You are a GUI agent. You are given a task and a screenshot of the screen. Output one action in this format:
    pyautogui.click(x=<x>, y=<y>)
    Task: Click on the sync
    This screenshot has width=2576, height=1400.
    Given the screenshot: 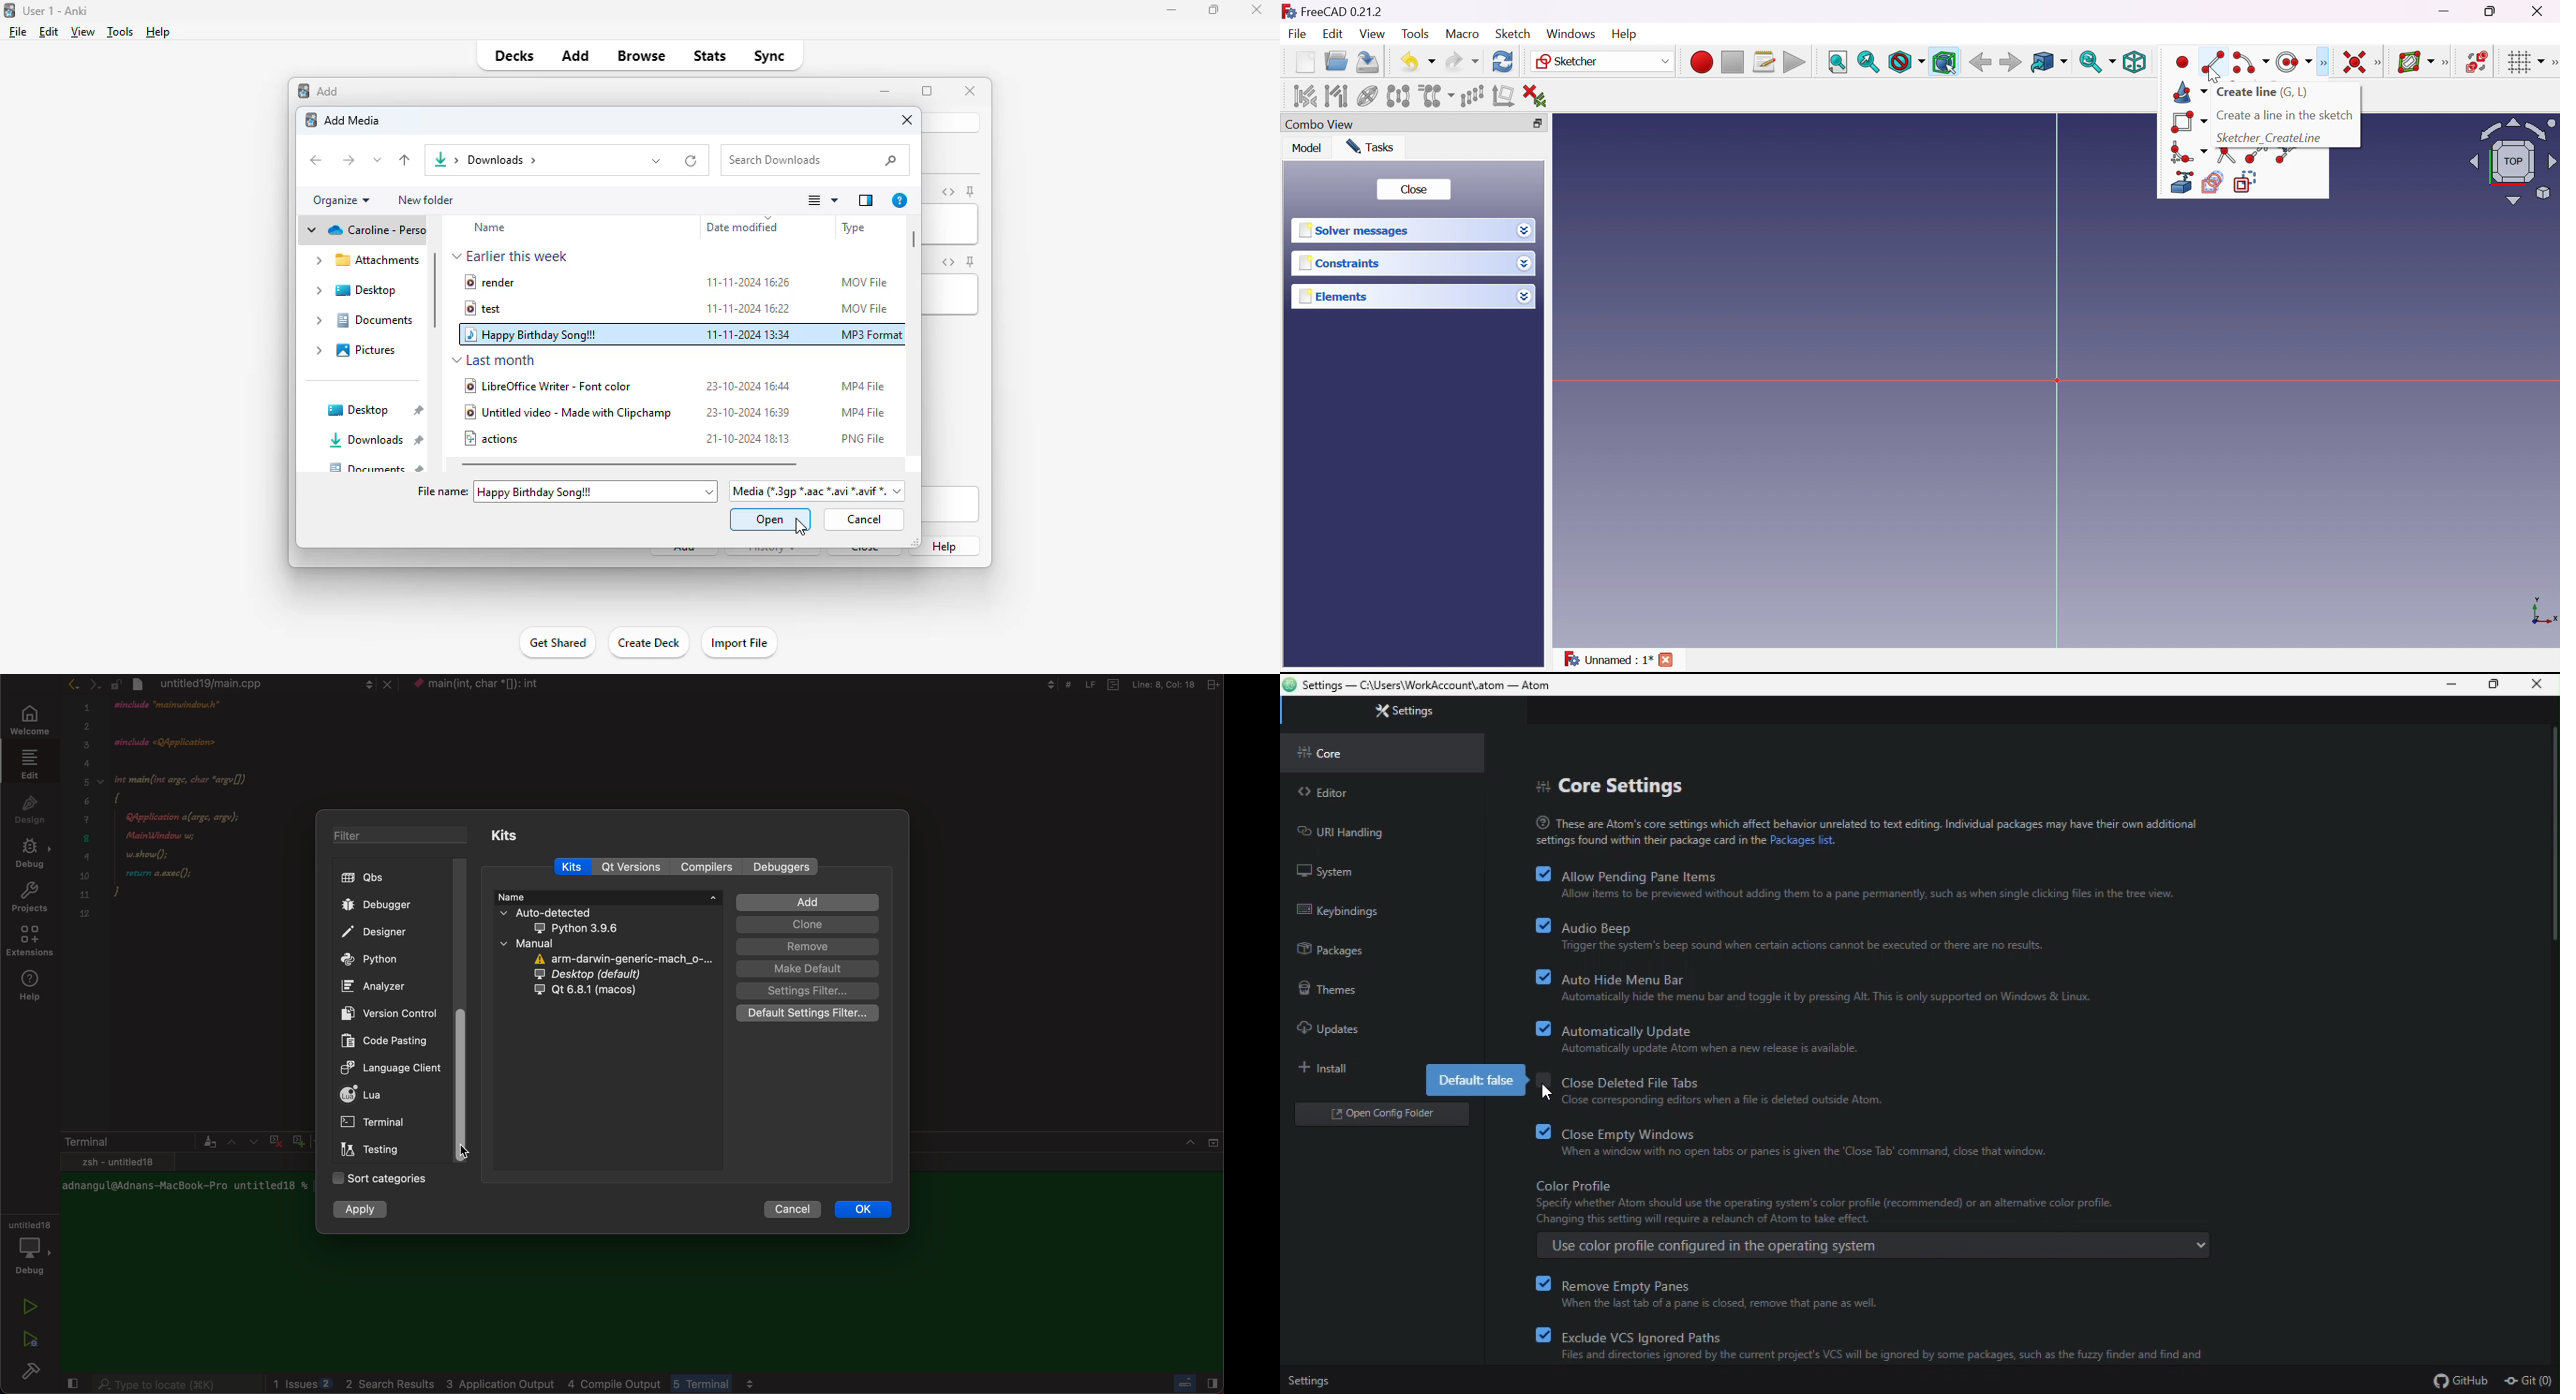 What is the action you would take?
    pyautogui.click(x=768, y=56)
    